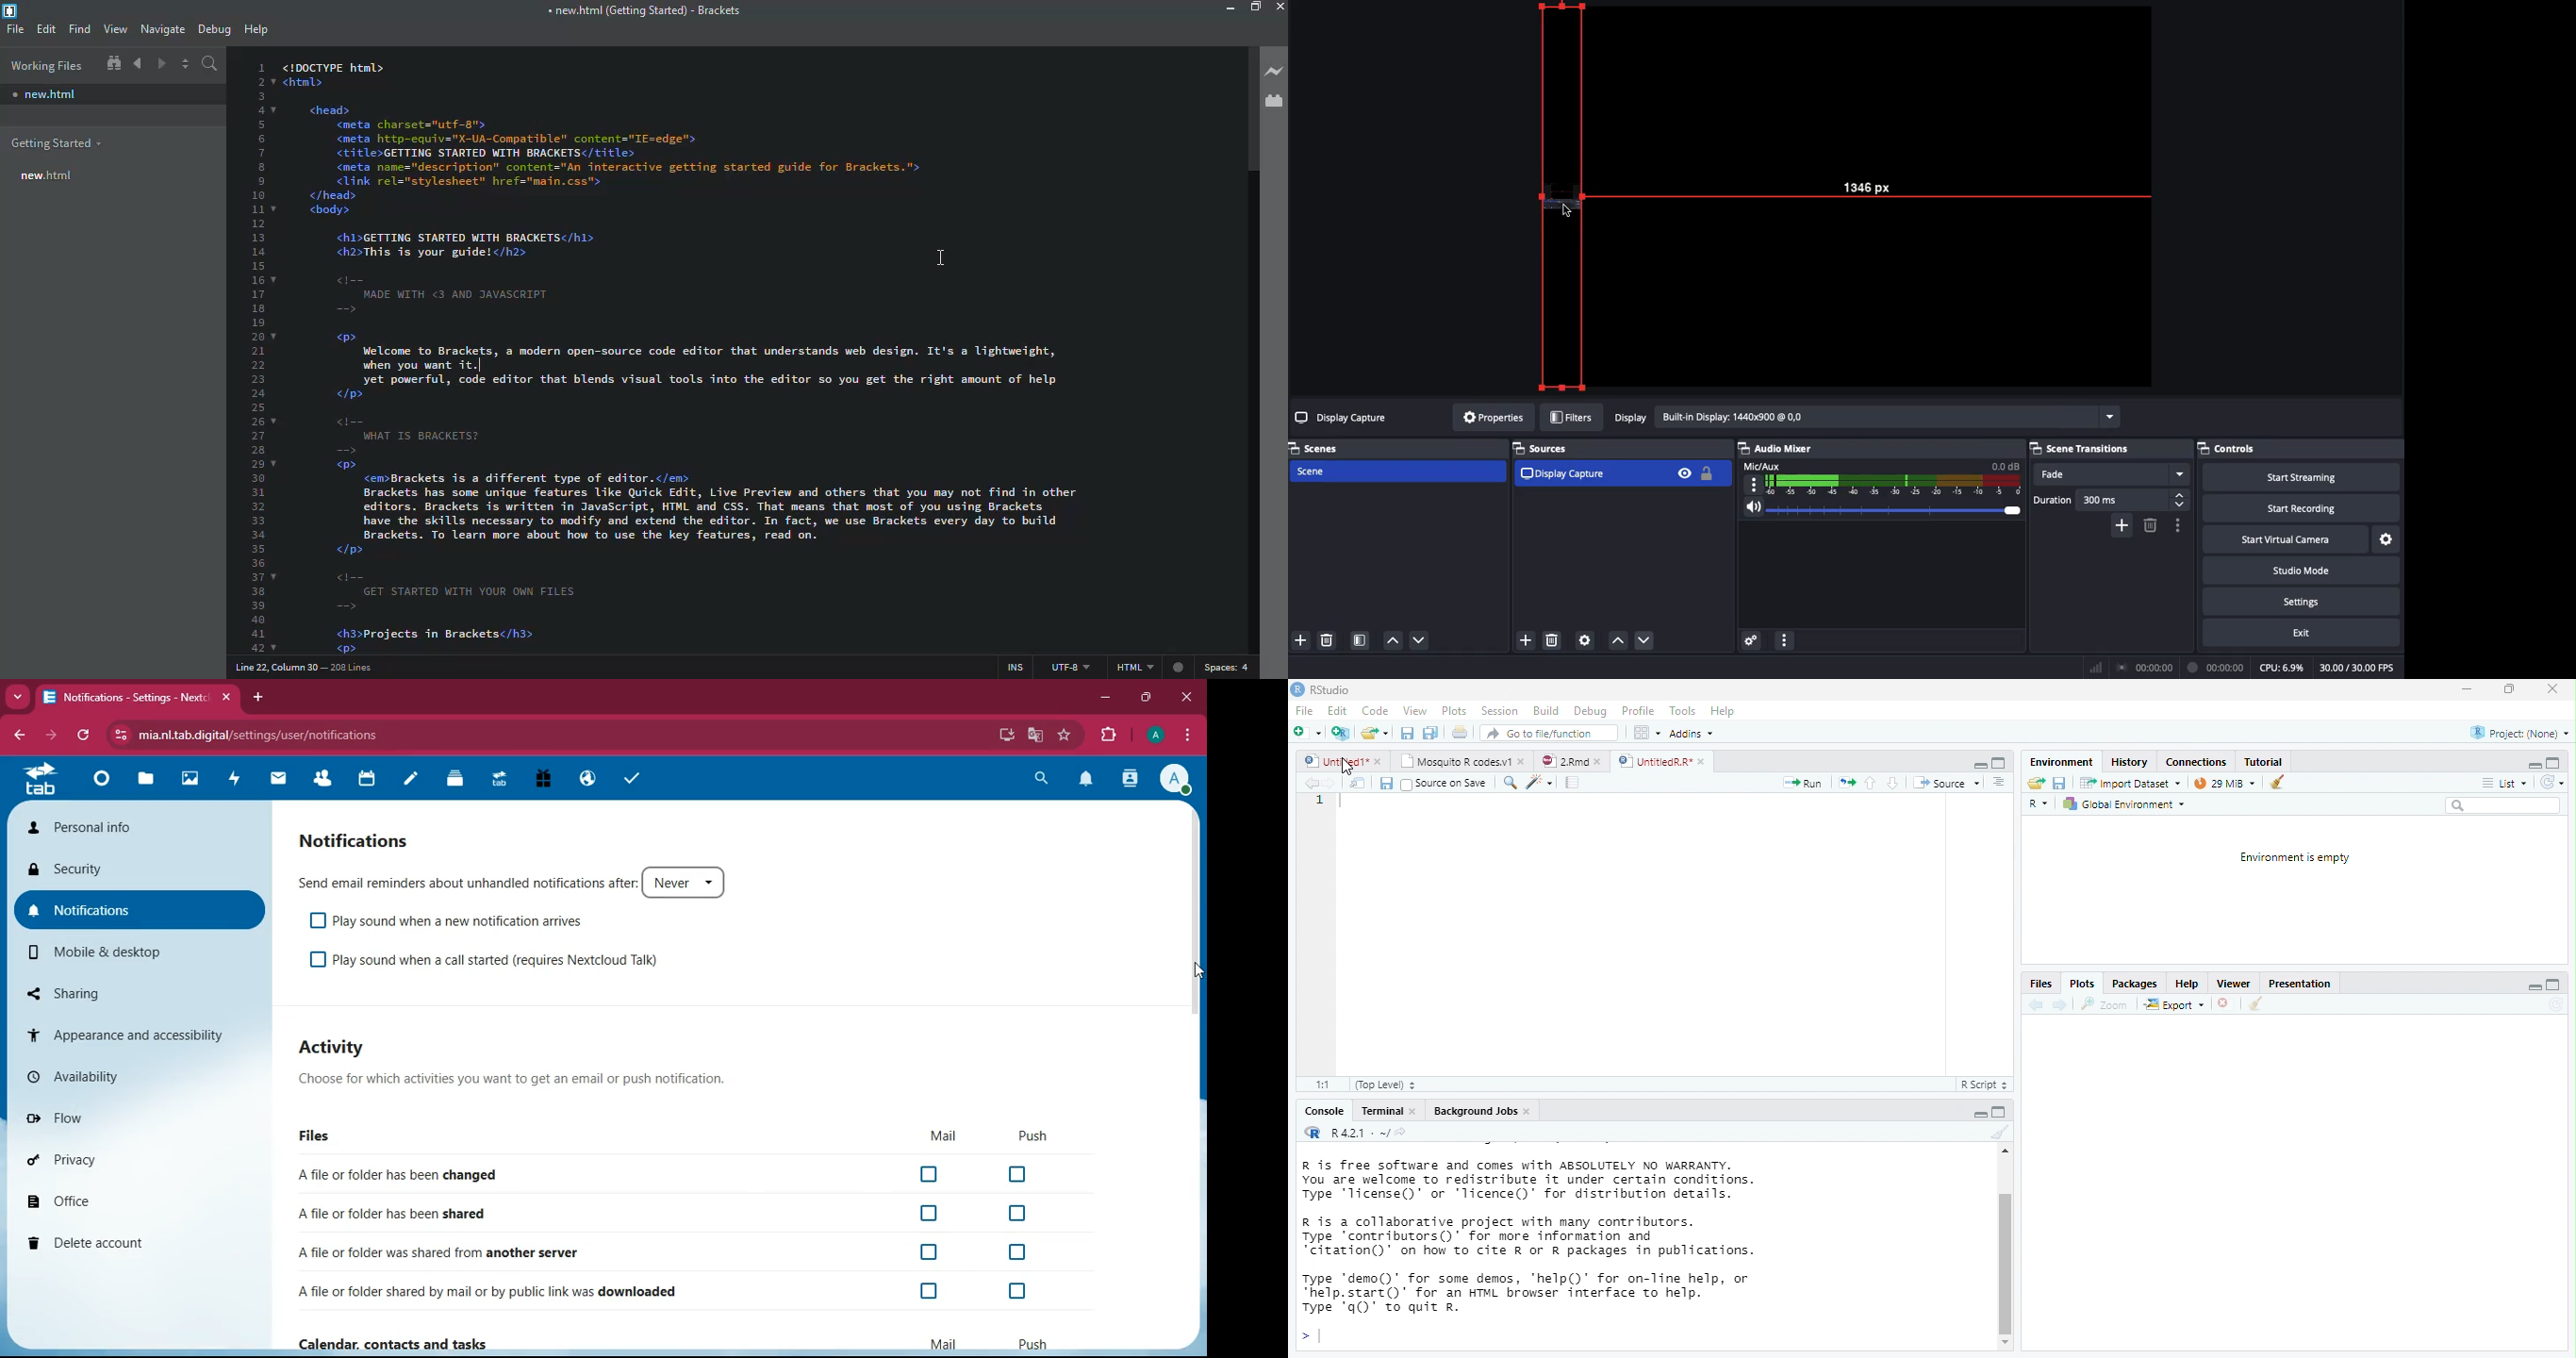 Image resolution: width=2576 pixels, height=1372 pixels. I want to click on open an existing file, so click(1375, 734).